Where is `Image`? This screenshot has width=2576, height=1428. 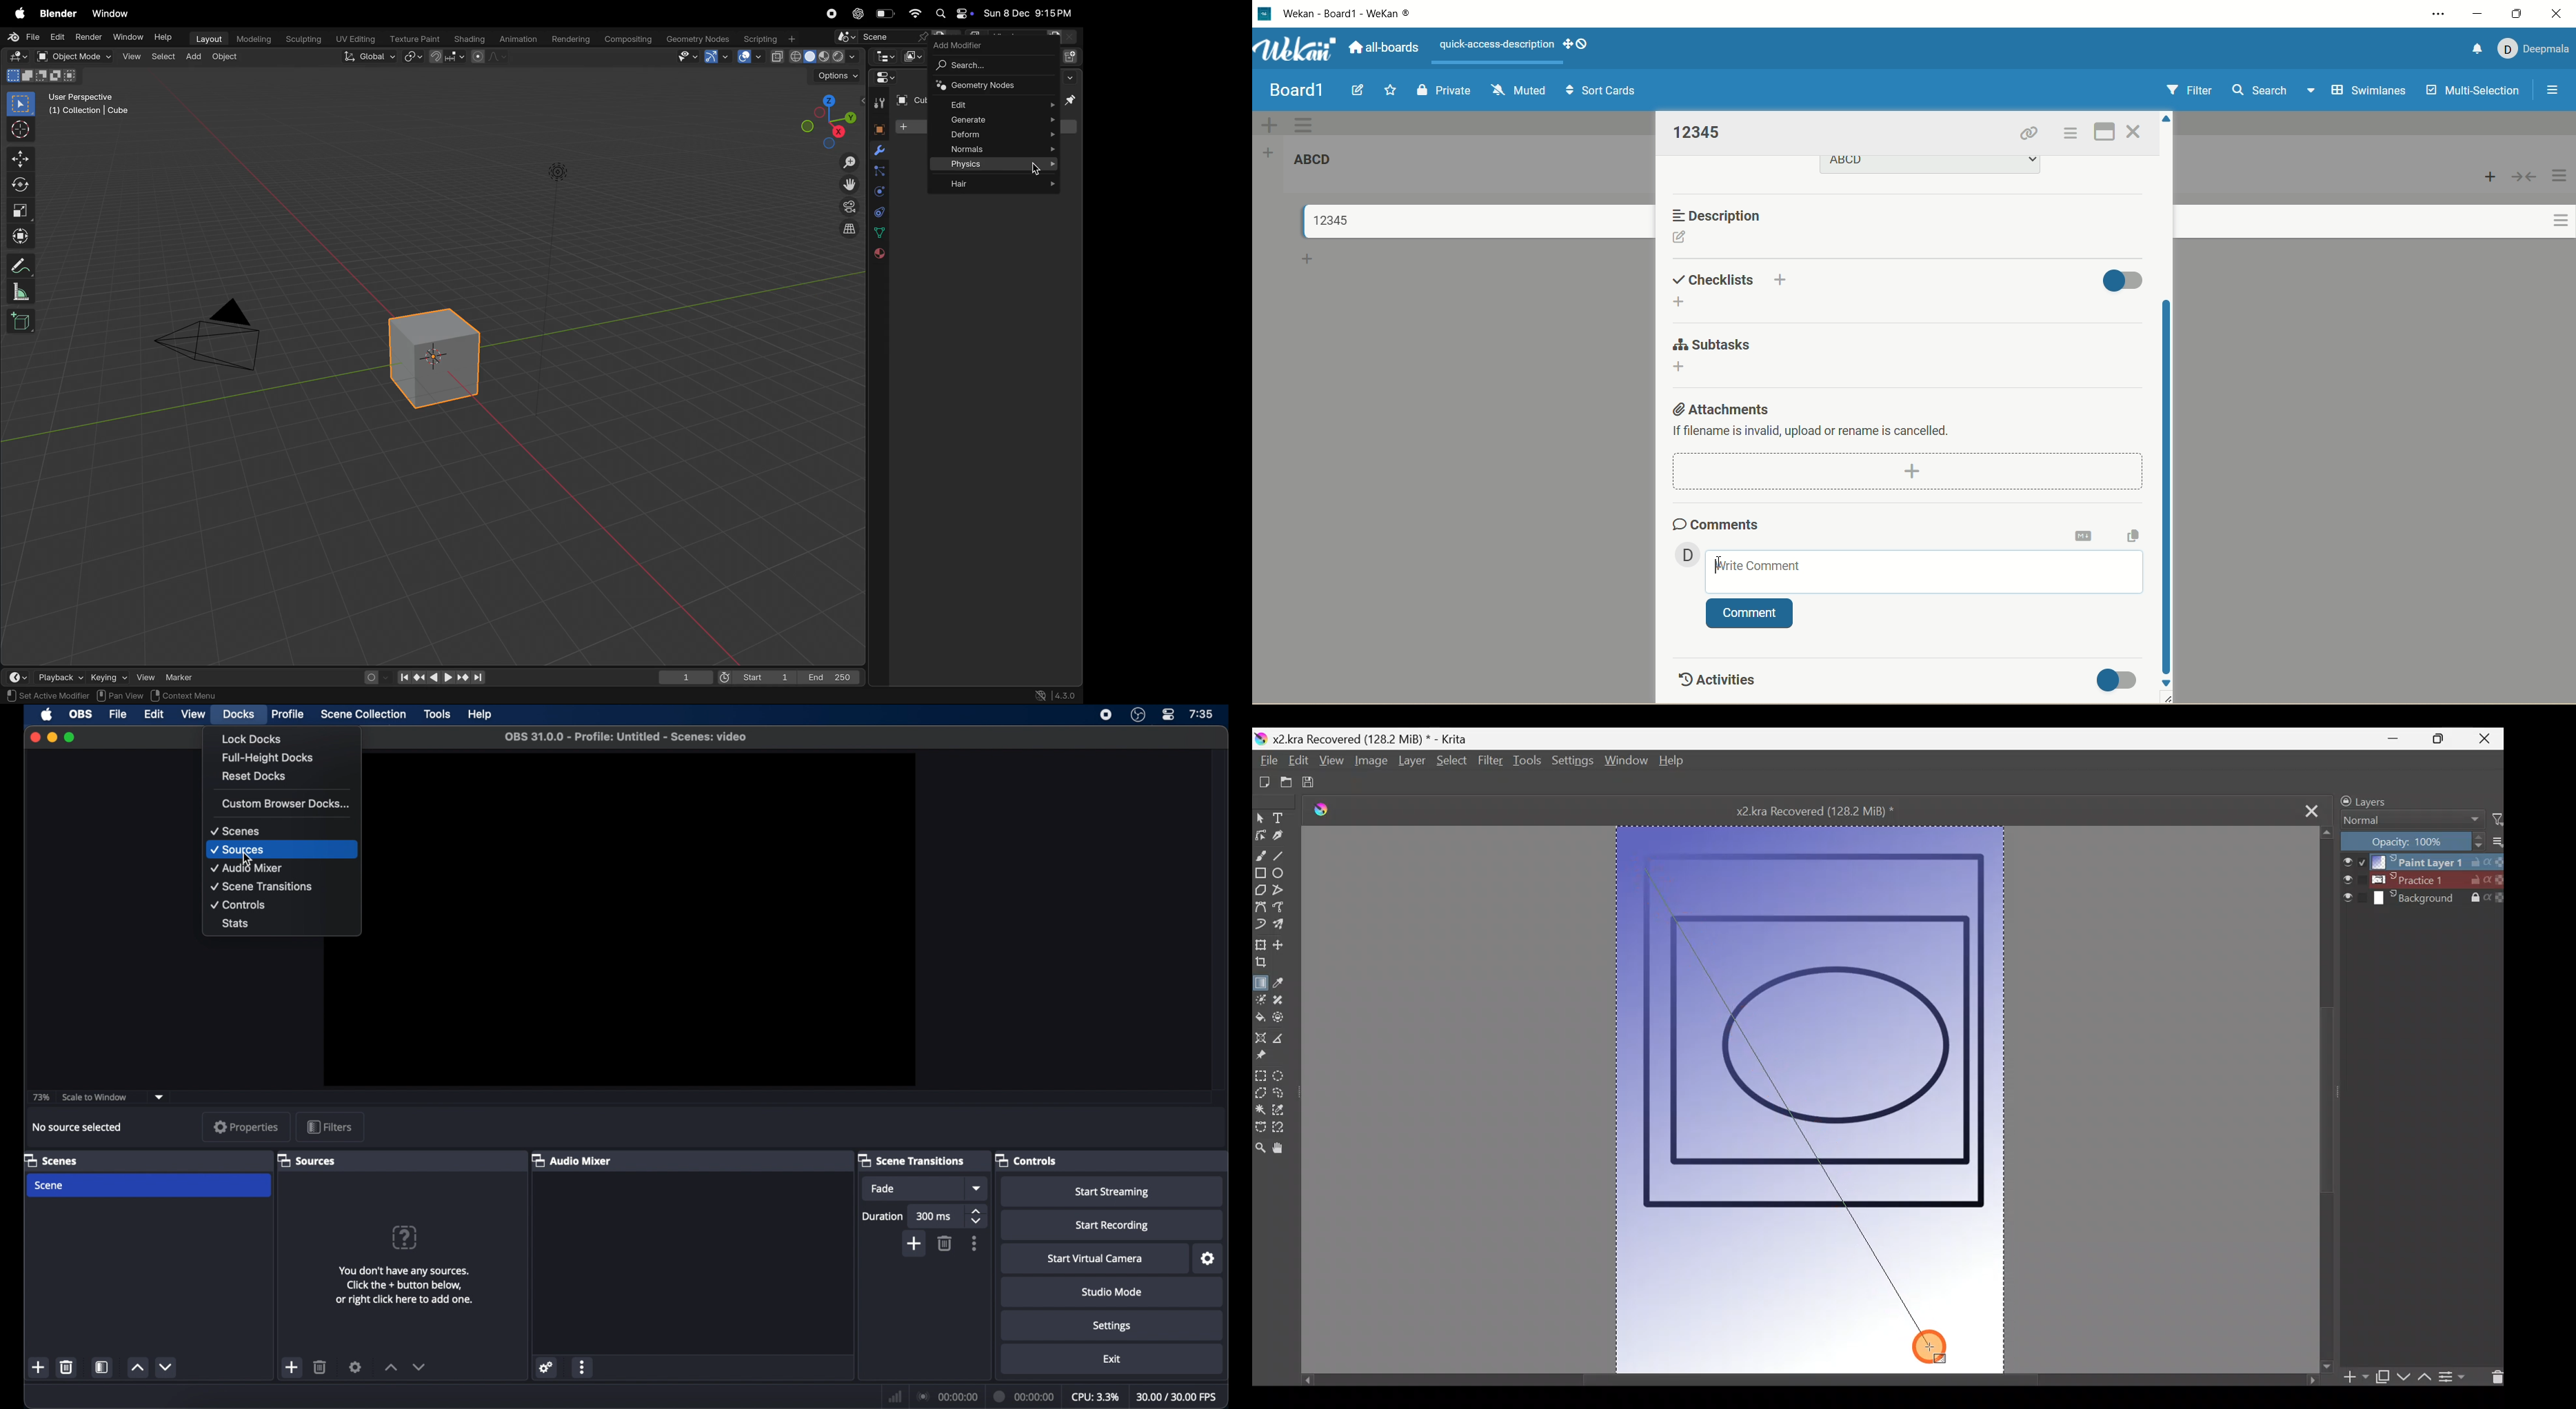
Image is located at coordinates (1369, 763).